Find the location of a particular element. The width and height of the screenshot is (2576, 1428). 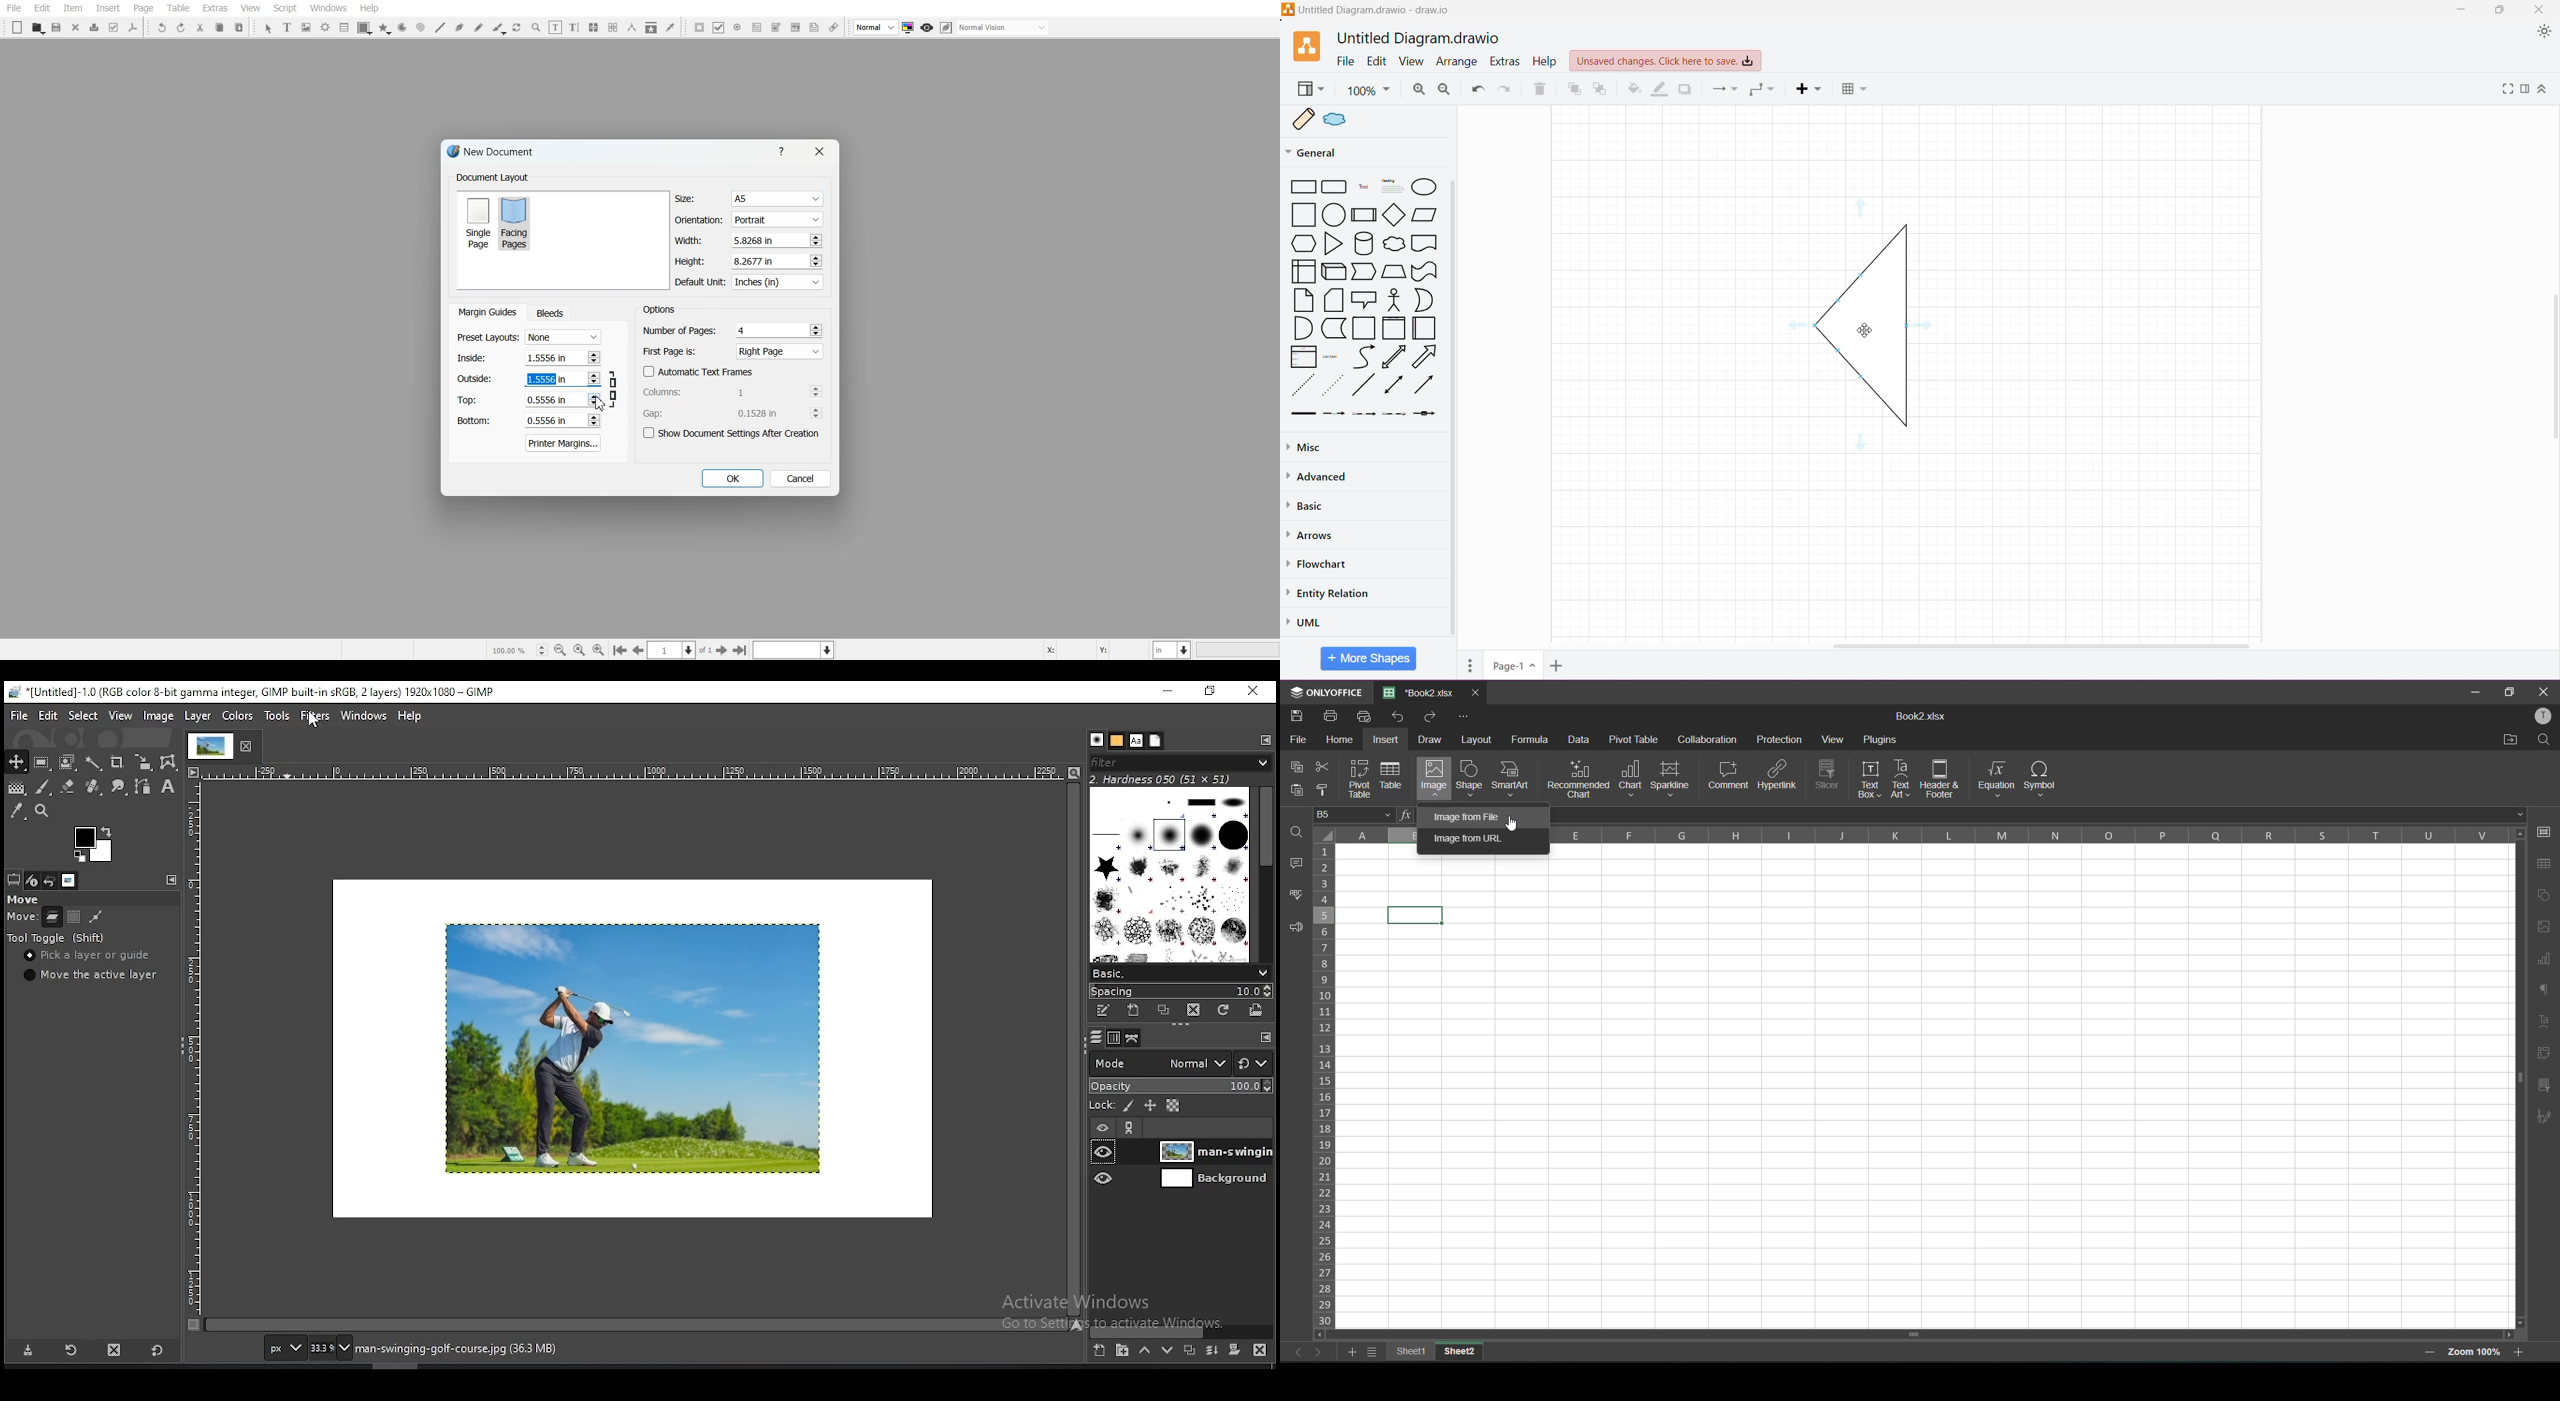

Select current zoom is located at coordinates (518, 649).